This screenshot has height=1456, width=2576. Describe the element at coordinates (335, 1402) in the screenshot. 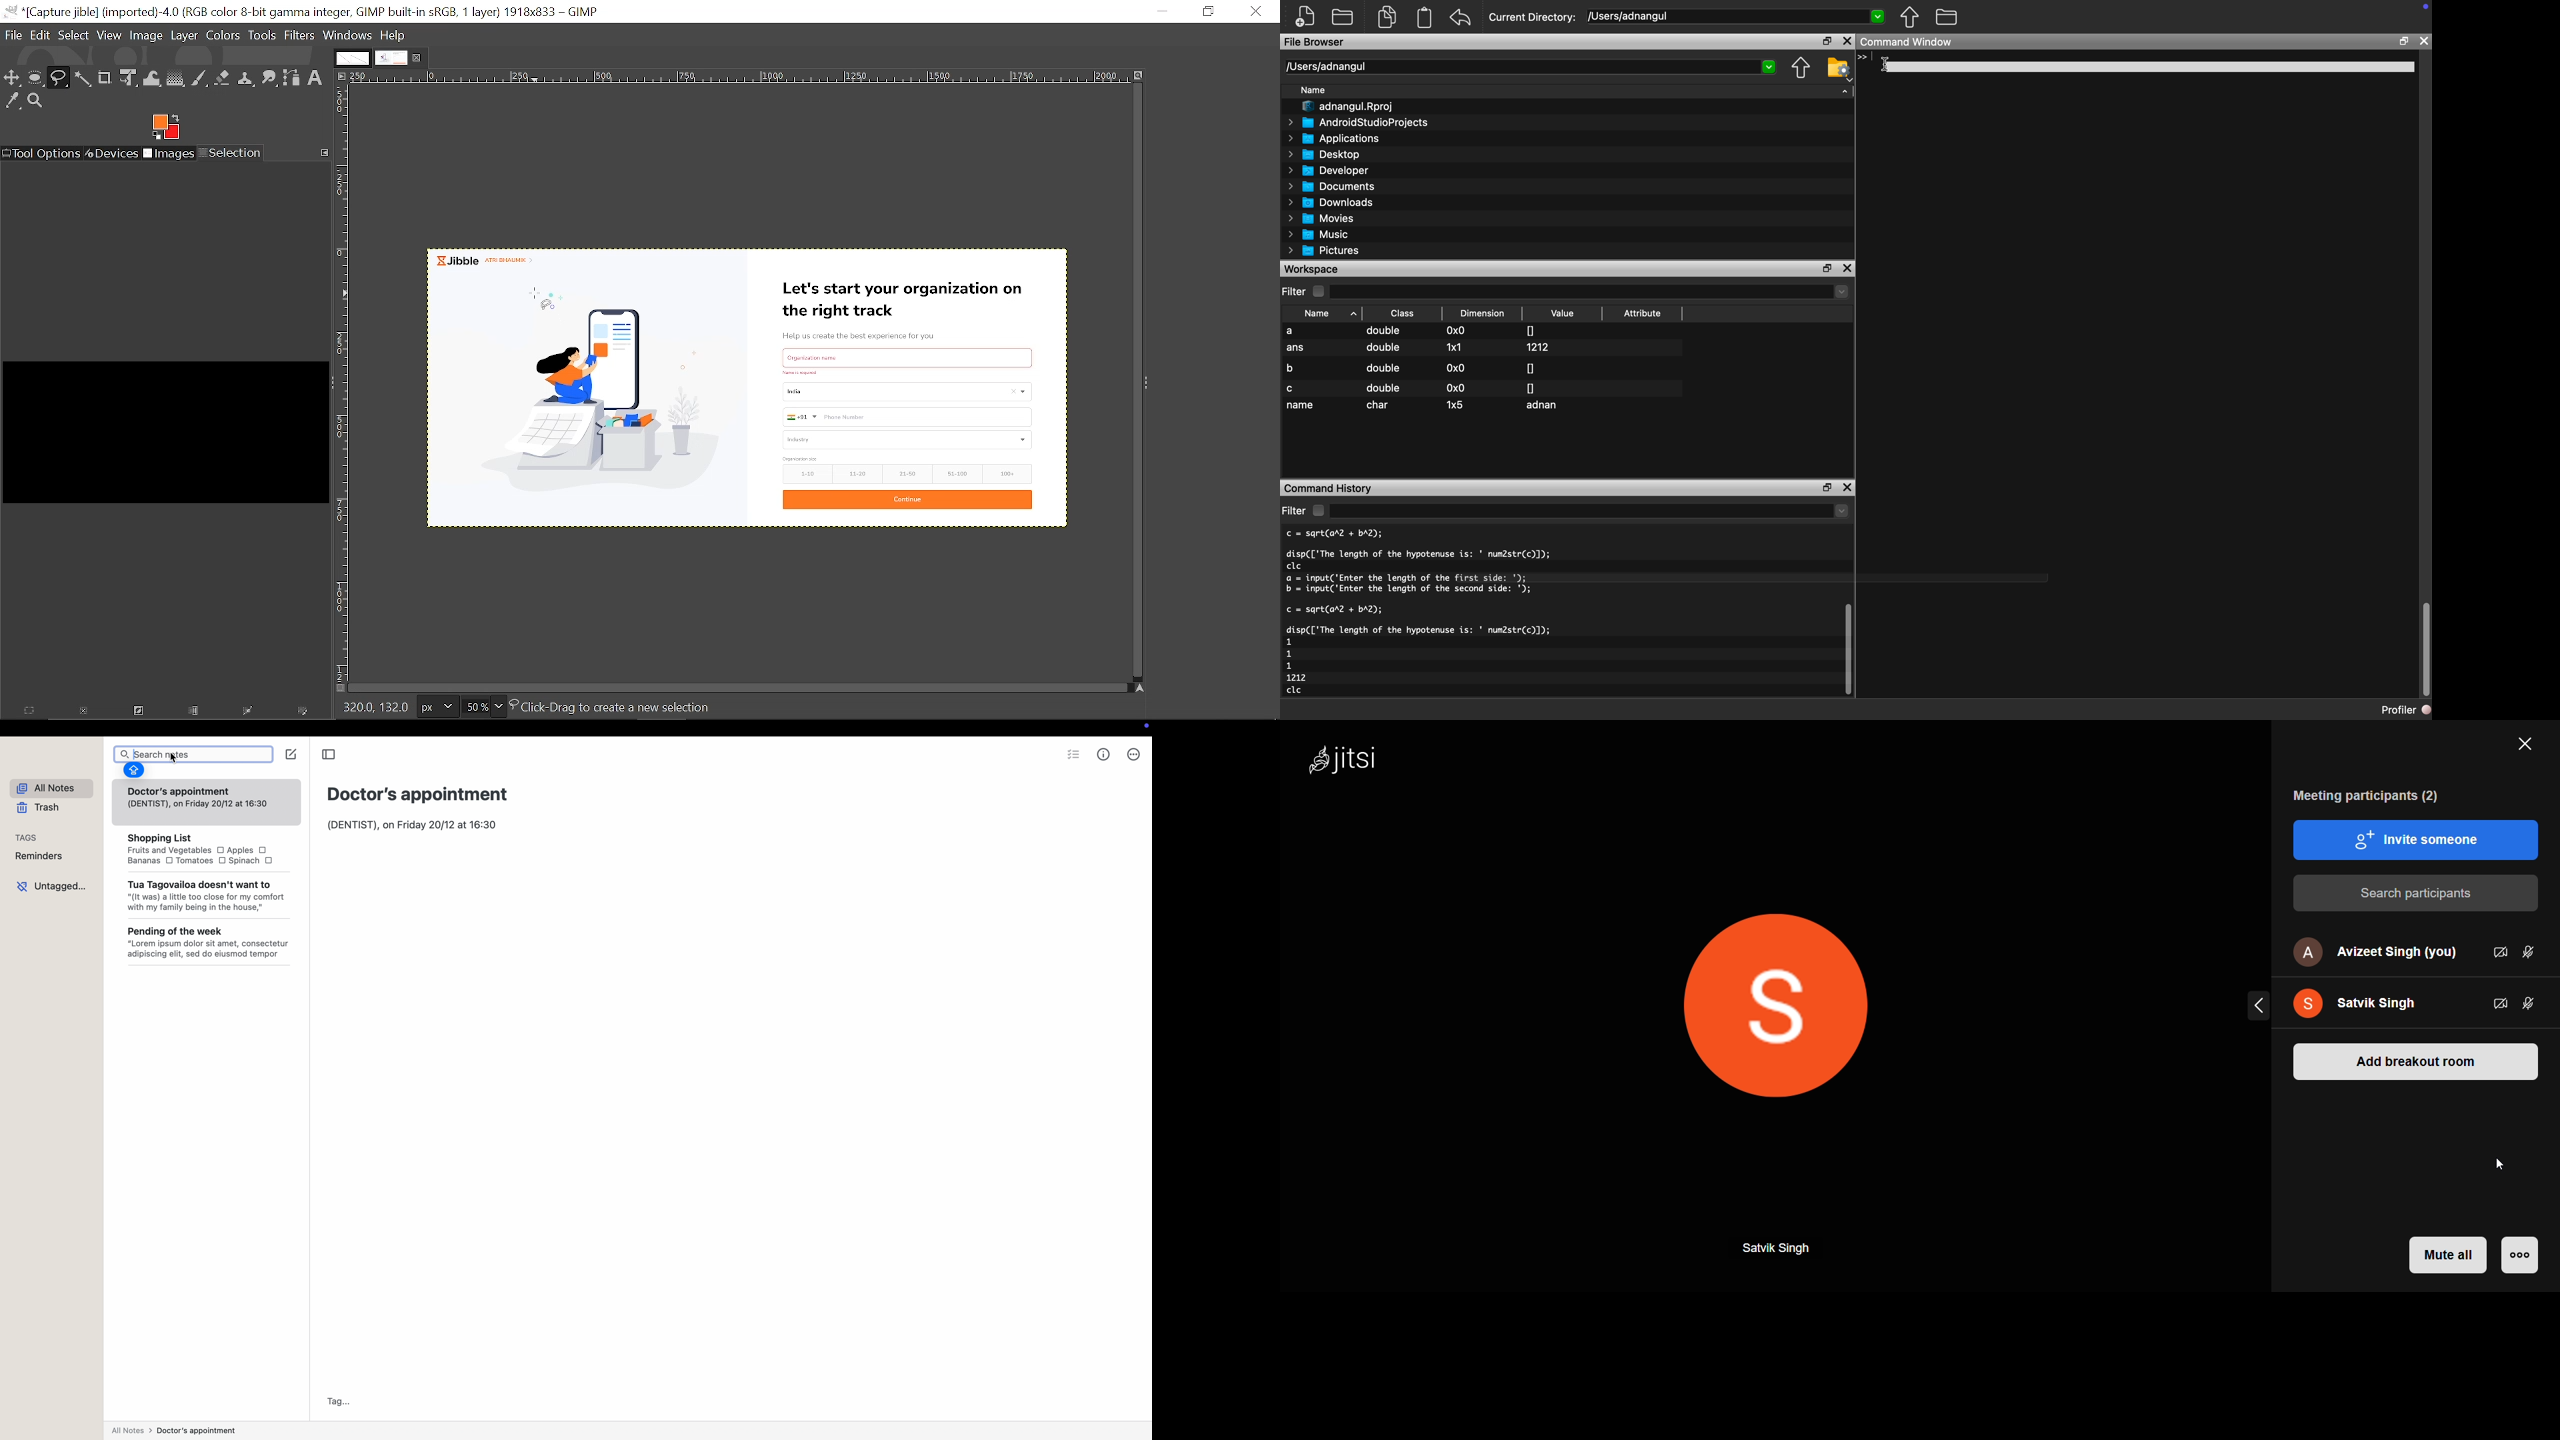

I see `tag` at that location.